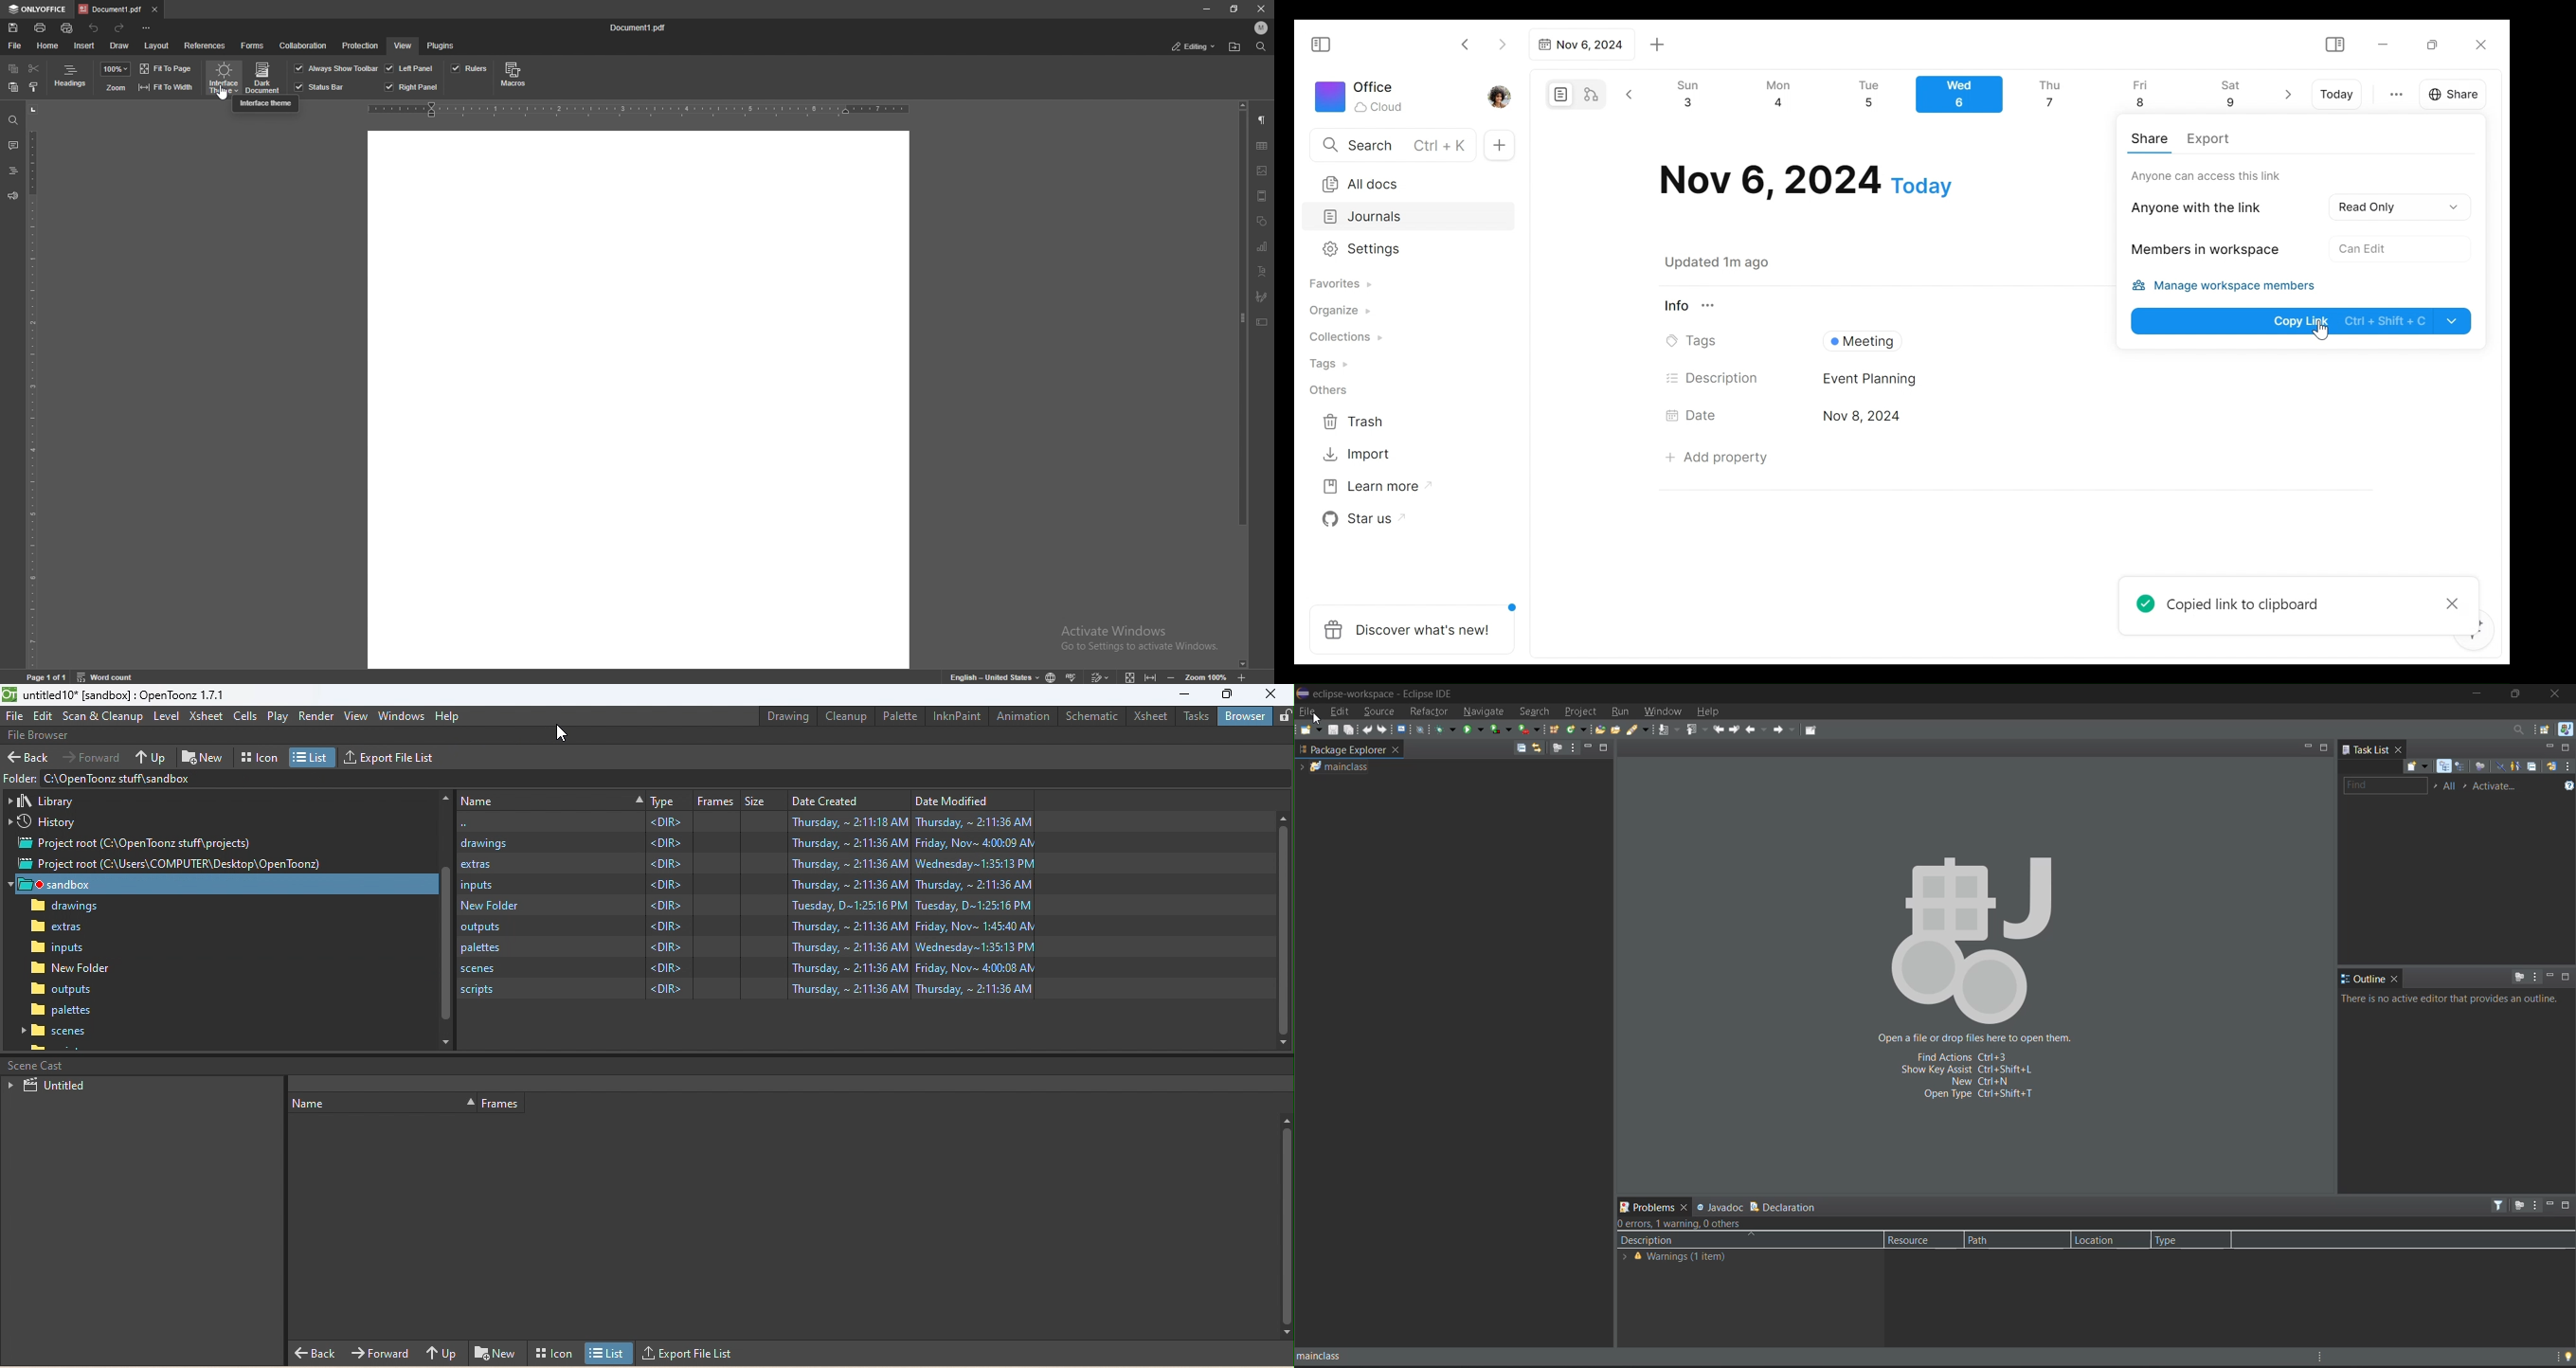 This screenshot has width=2576, height=1372. What do you see at coordinates (2384, 43) in the screenshot?
I see `Minimize` at bounding box center [2384, 43].